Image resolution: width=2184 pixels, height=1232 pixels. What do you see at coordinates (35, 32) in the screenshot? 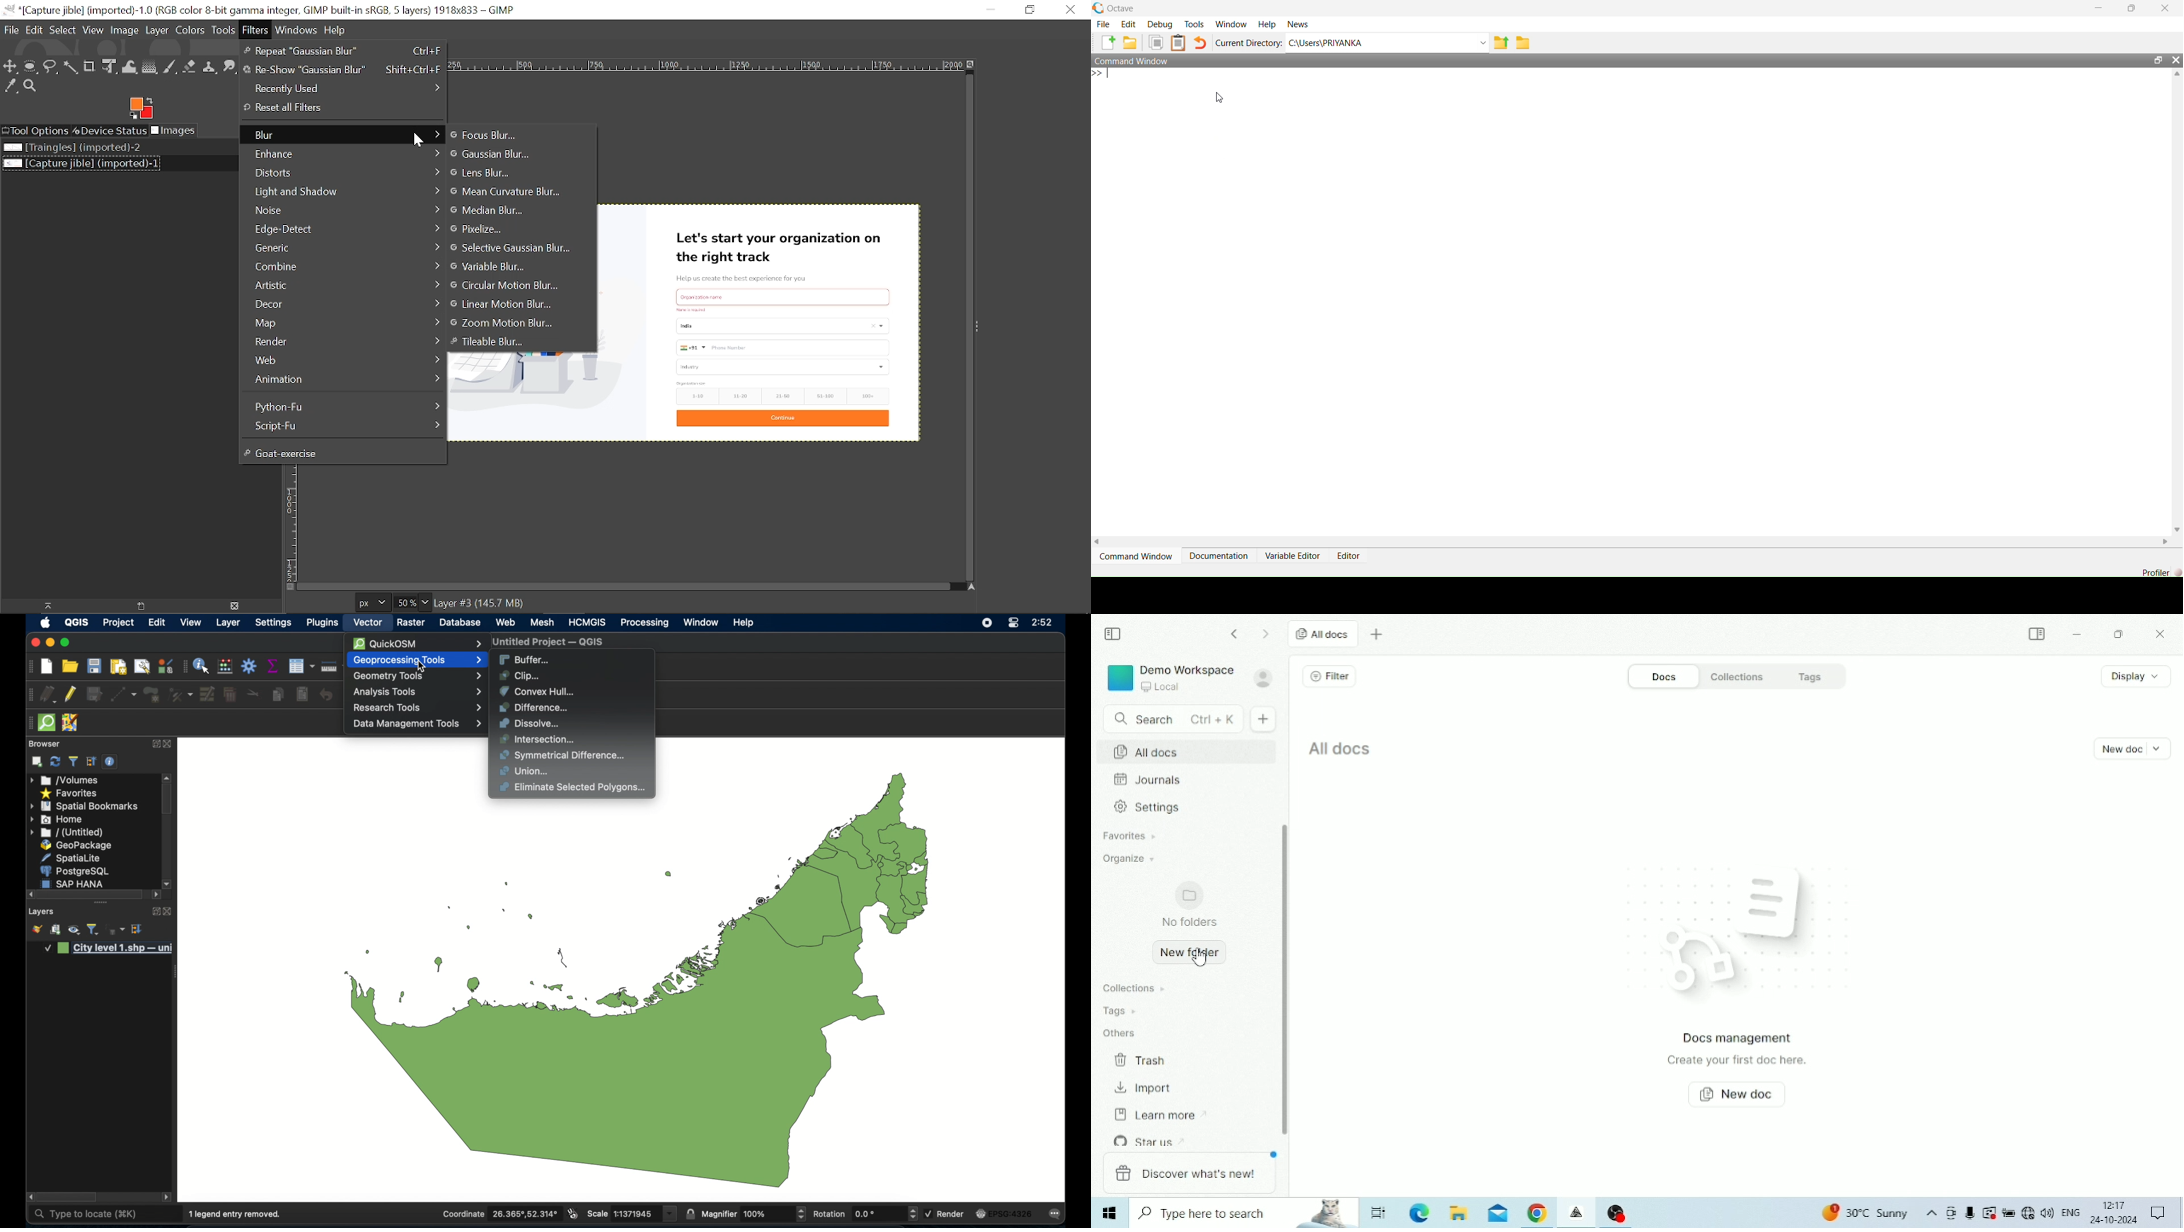
I see `Edit` at bounding box center [35, 32].